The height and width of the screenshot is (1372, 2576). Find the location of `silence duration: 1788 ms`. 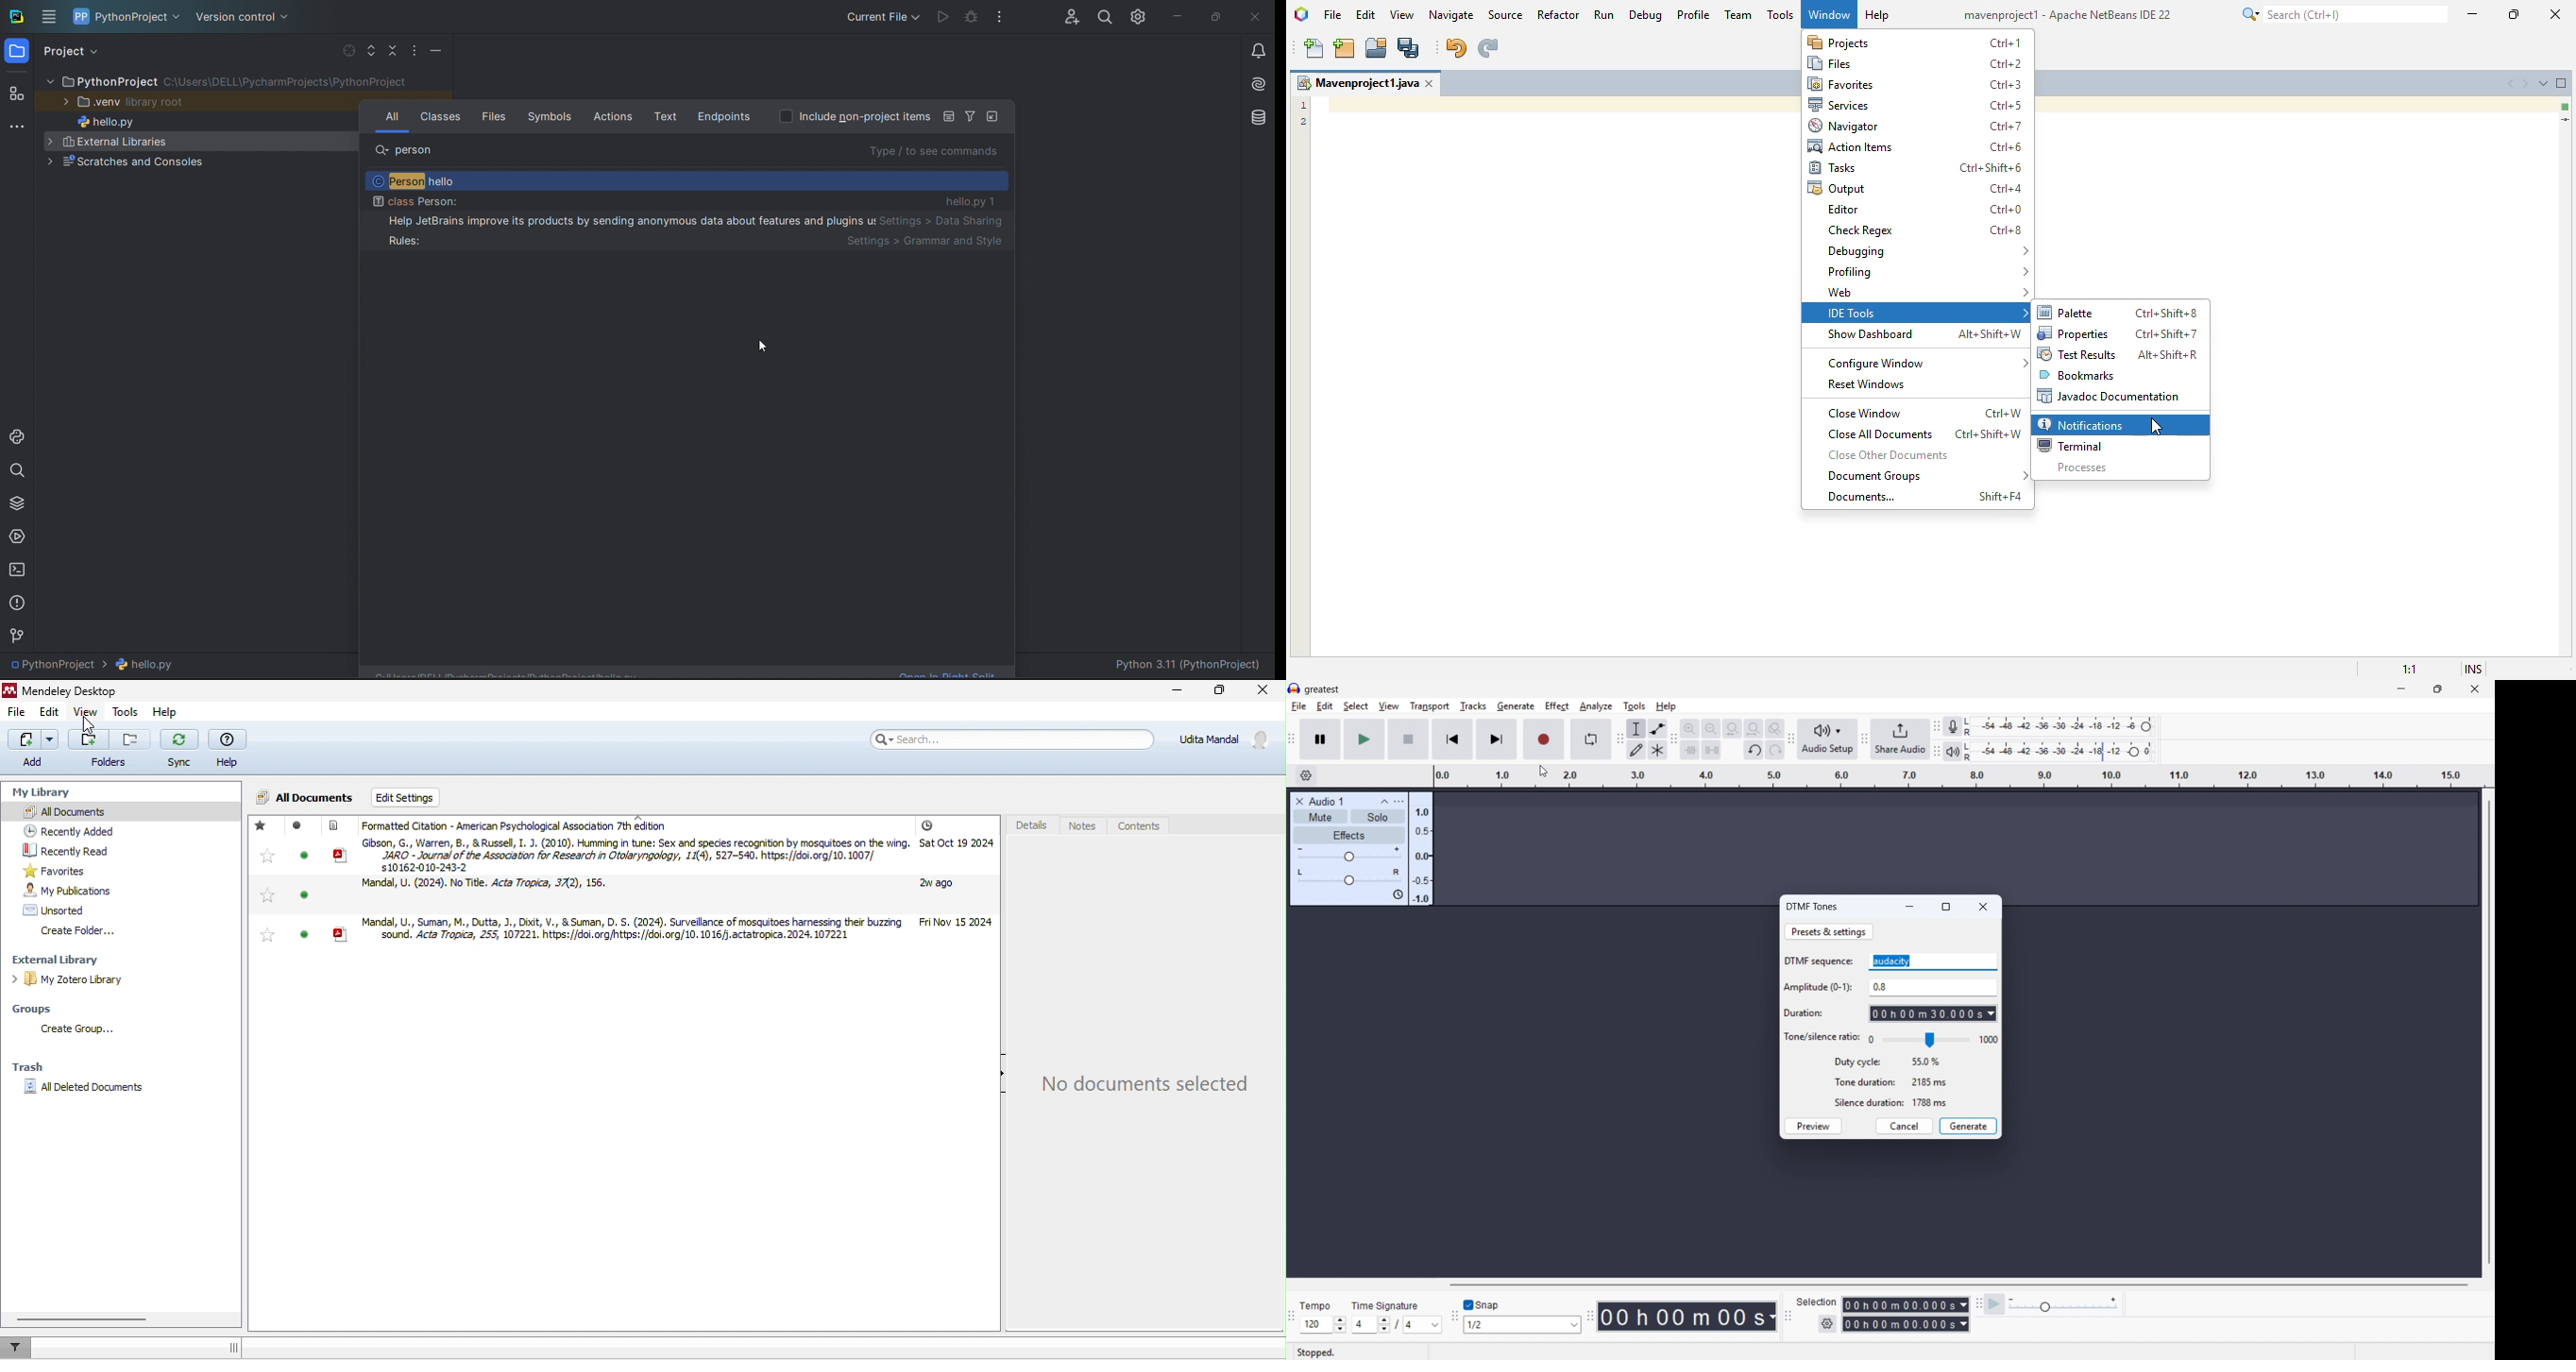

silence duration: 1788 ms is located at coordinates (1890, 1102).